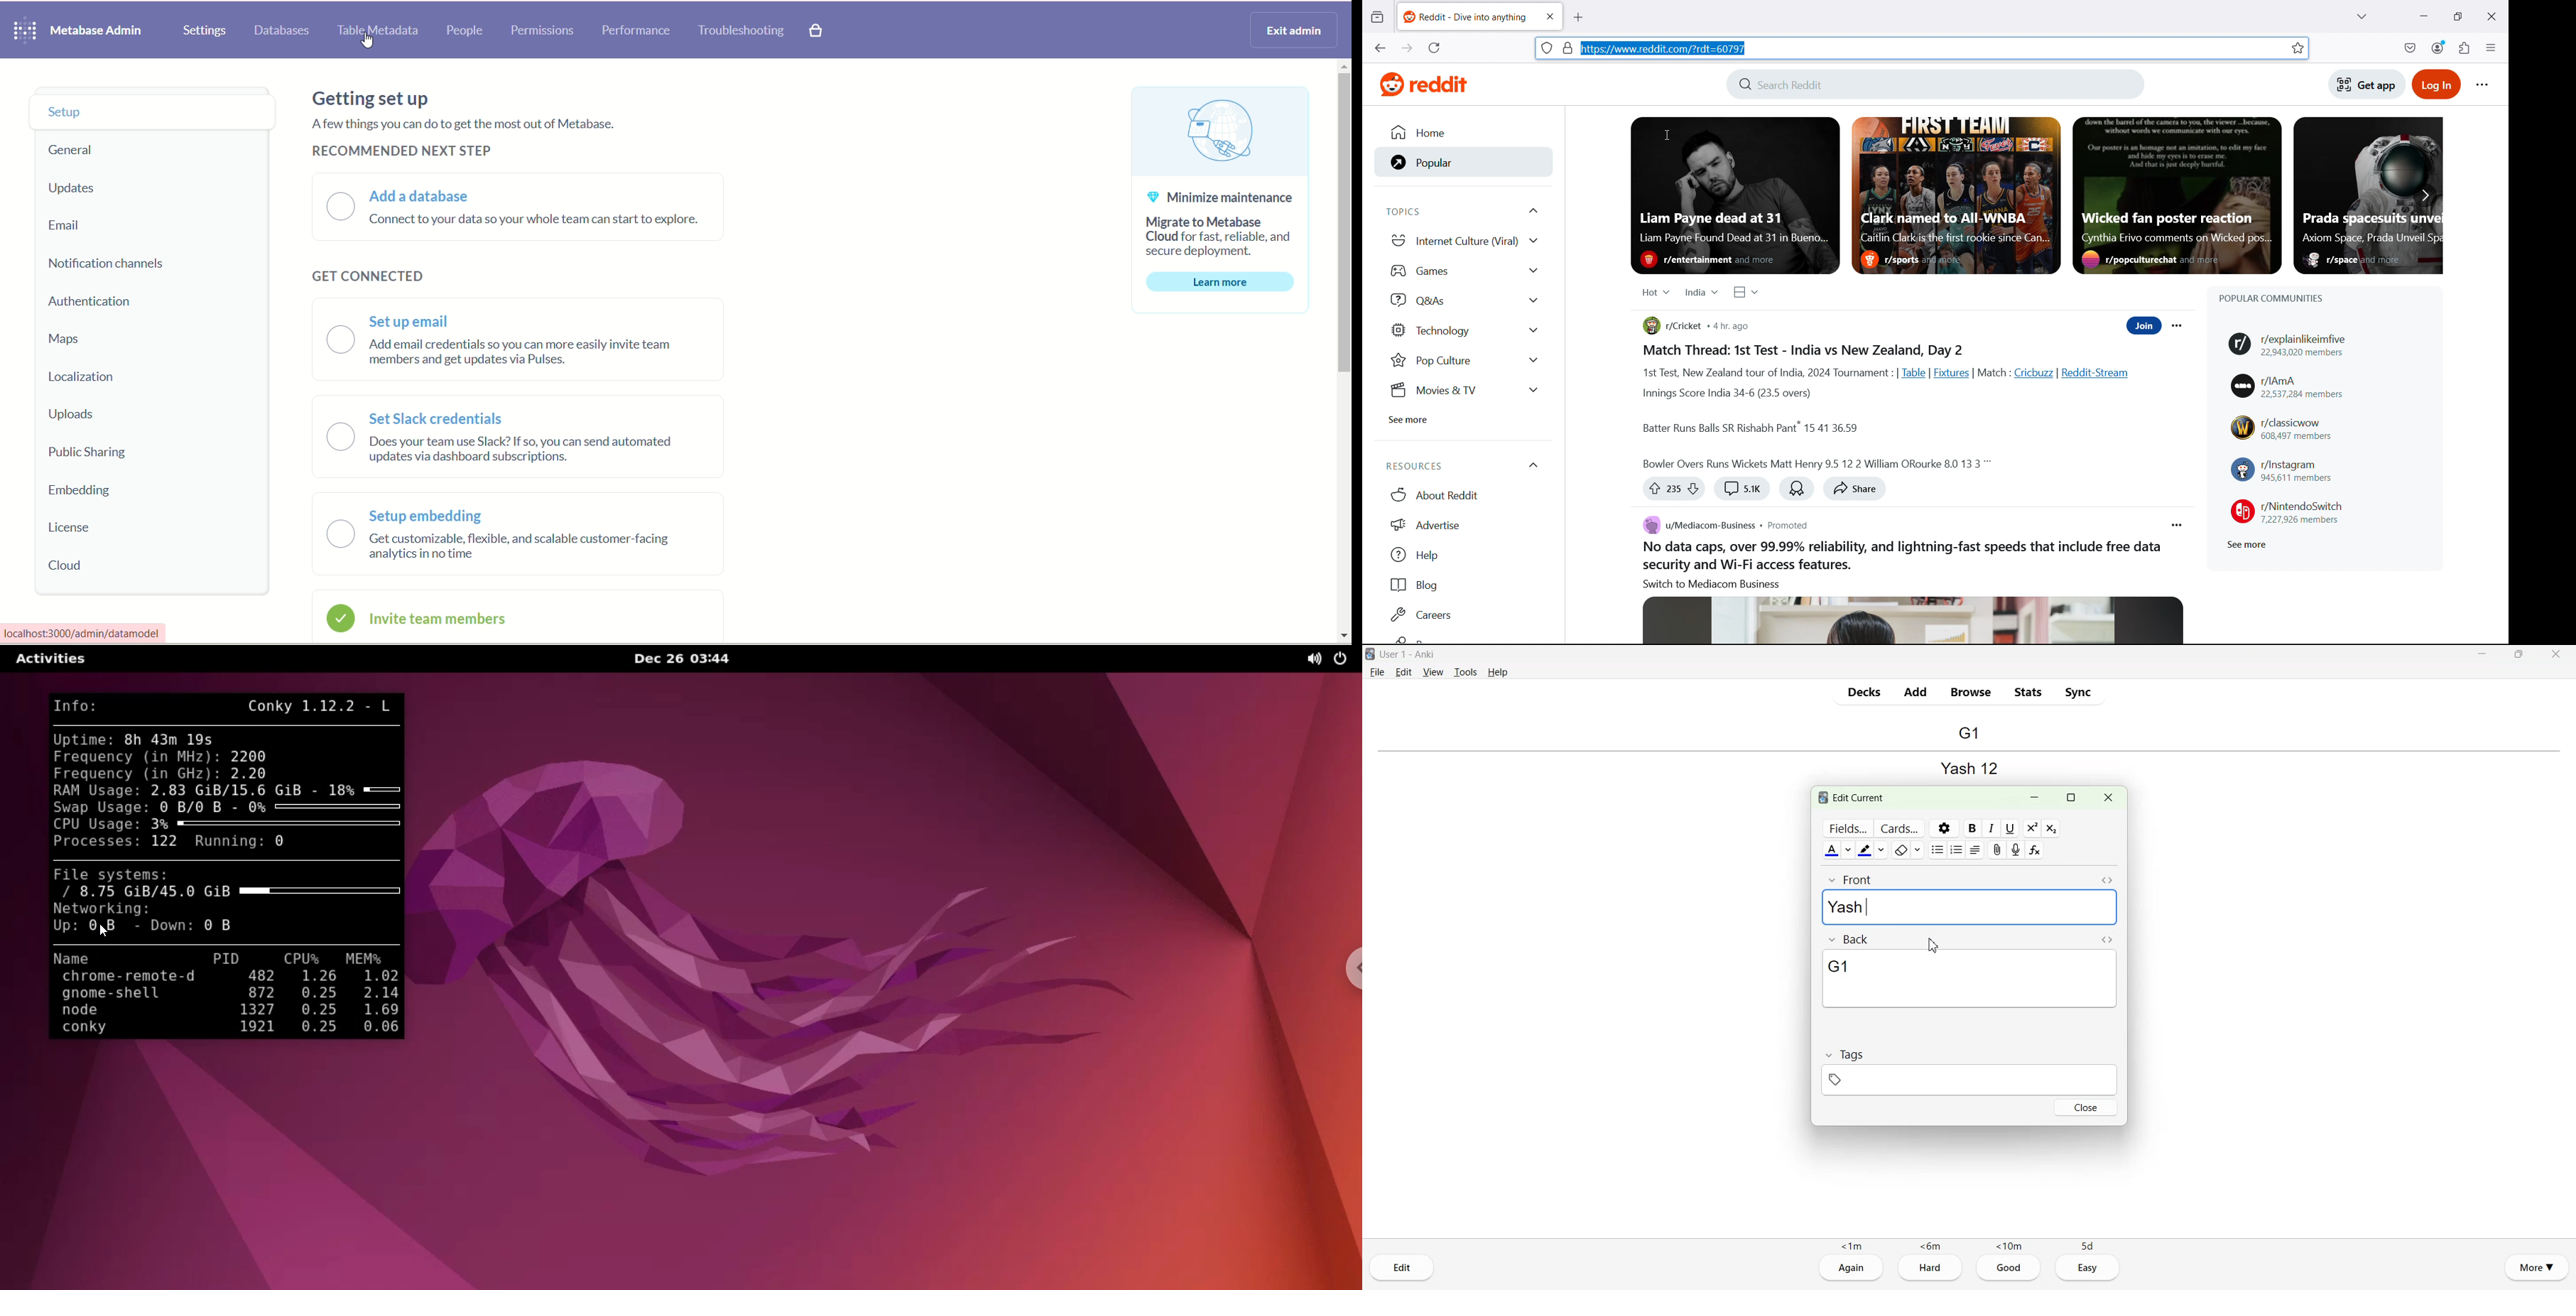 The width and height of the screenshot is (2576, 1316). What do you see at coordinates (1655, 291) in the screenshot?
I see `Select relevance` at bounding box center [1655, 291].